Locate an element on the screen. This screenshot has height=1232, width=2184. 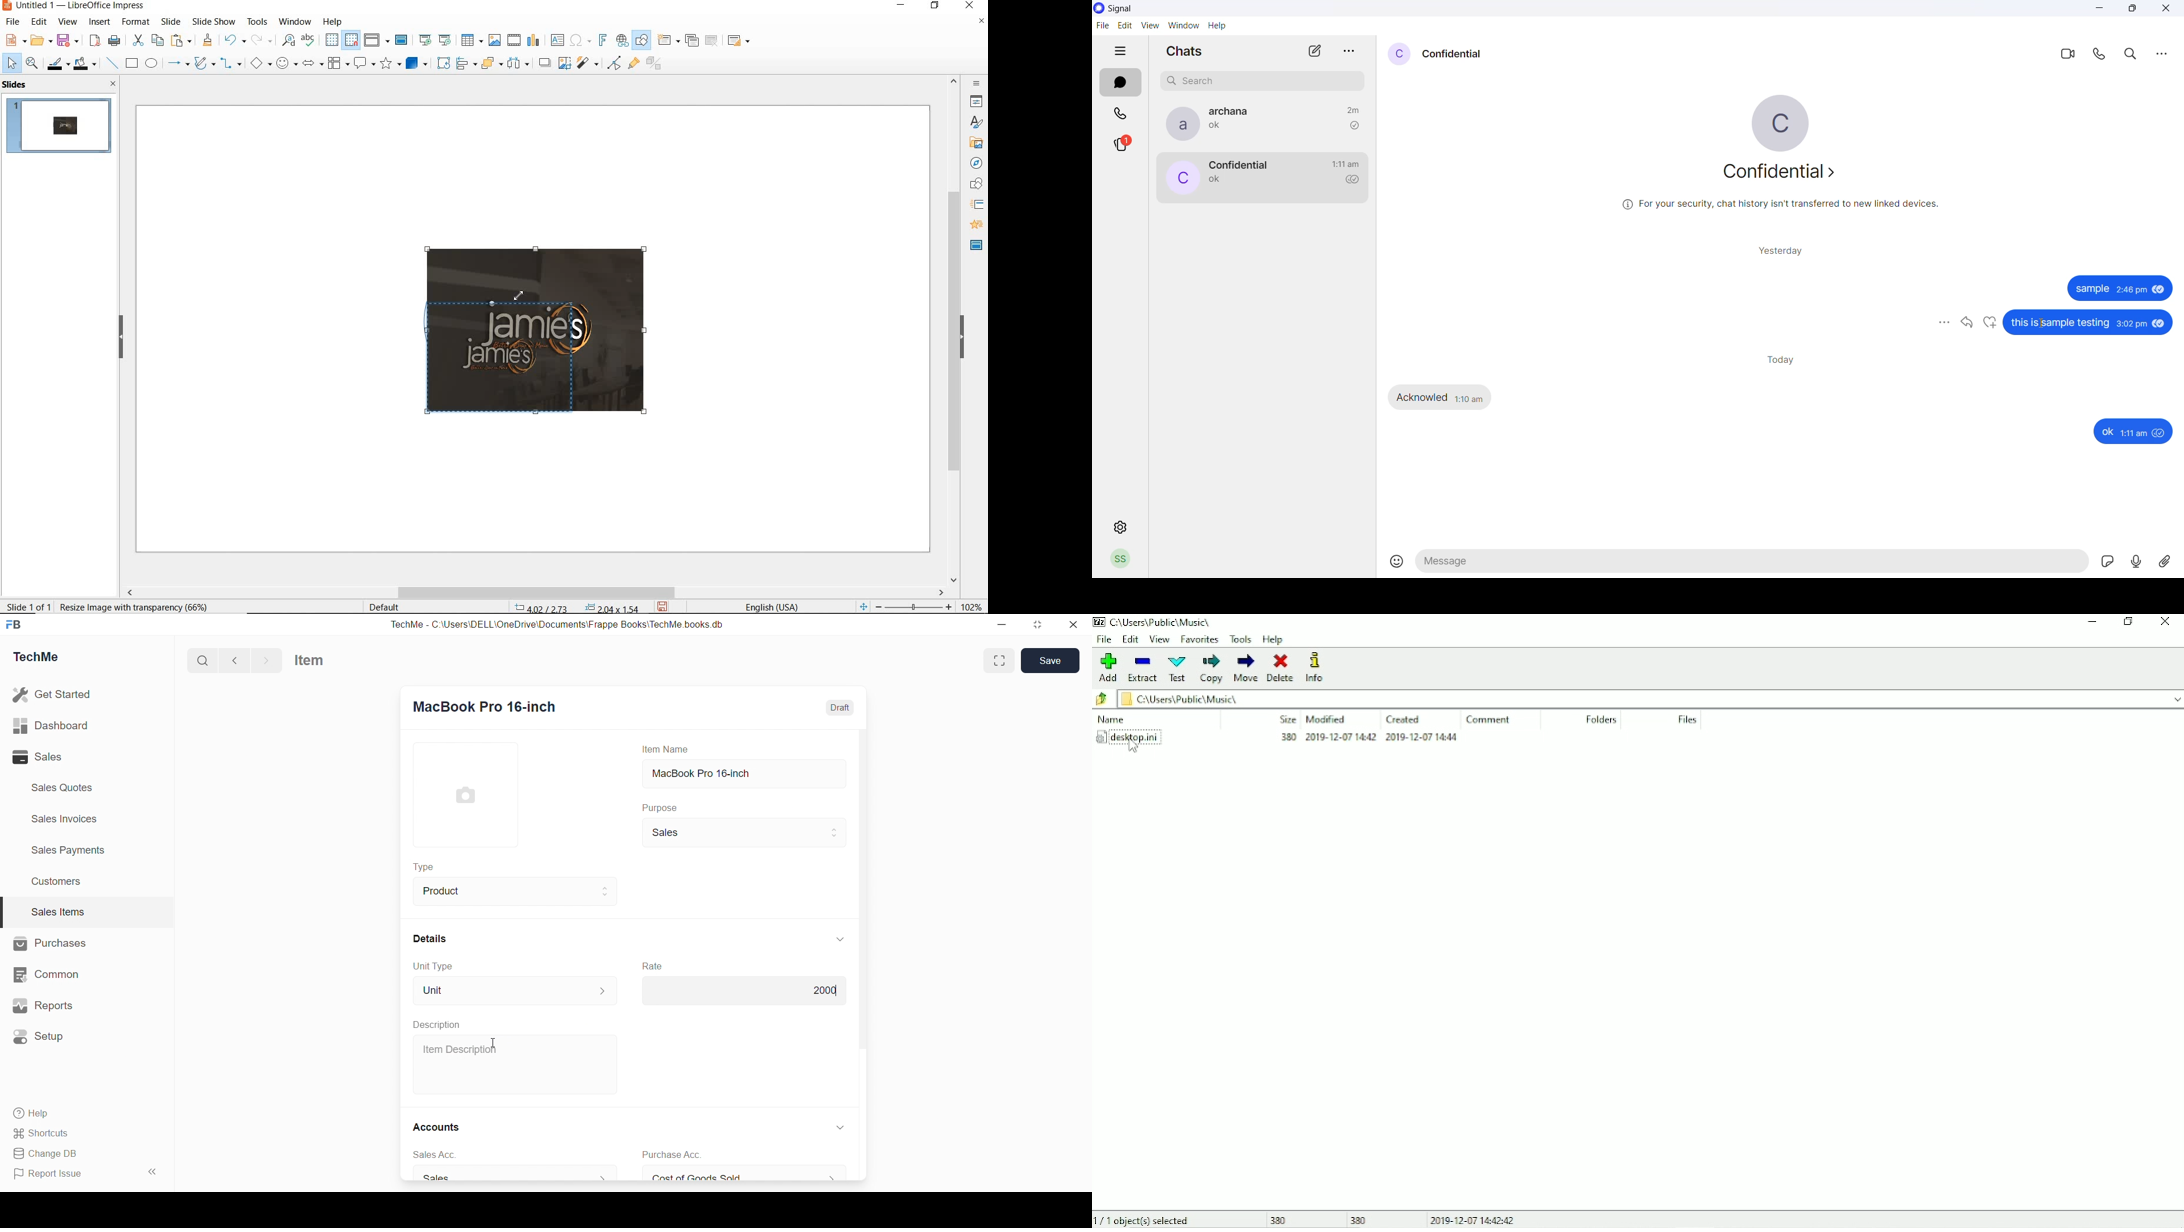
Delete is located at coordinates (1281, 668).